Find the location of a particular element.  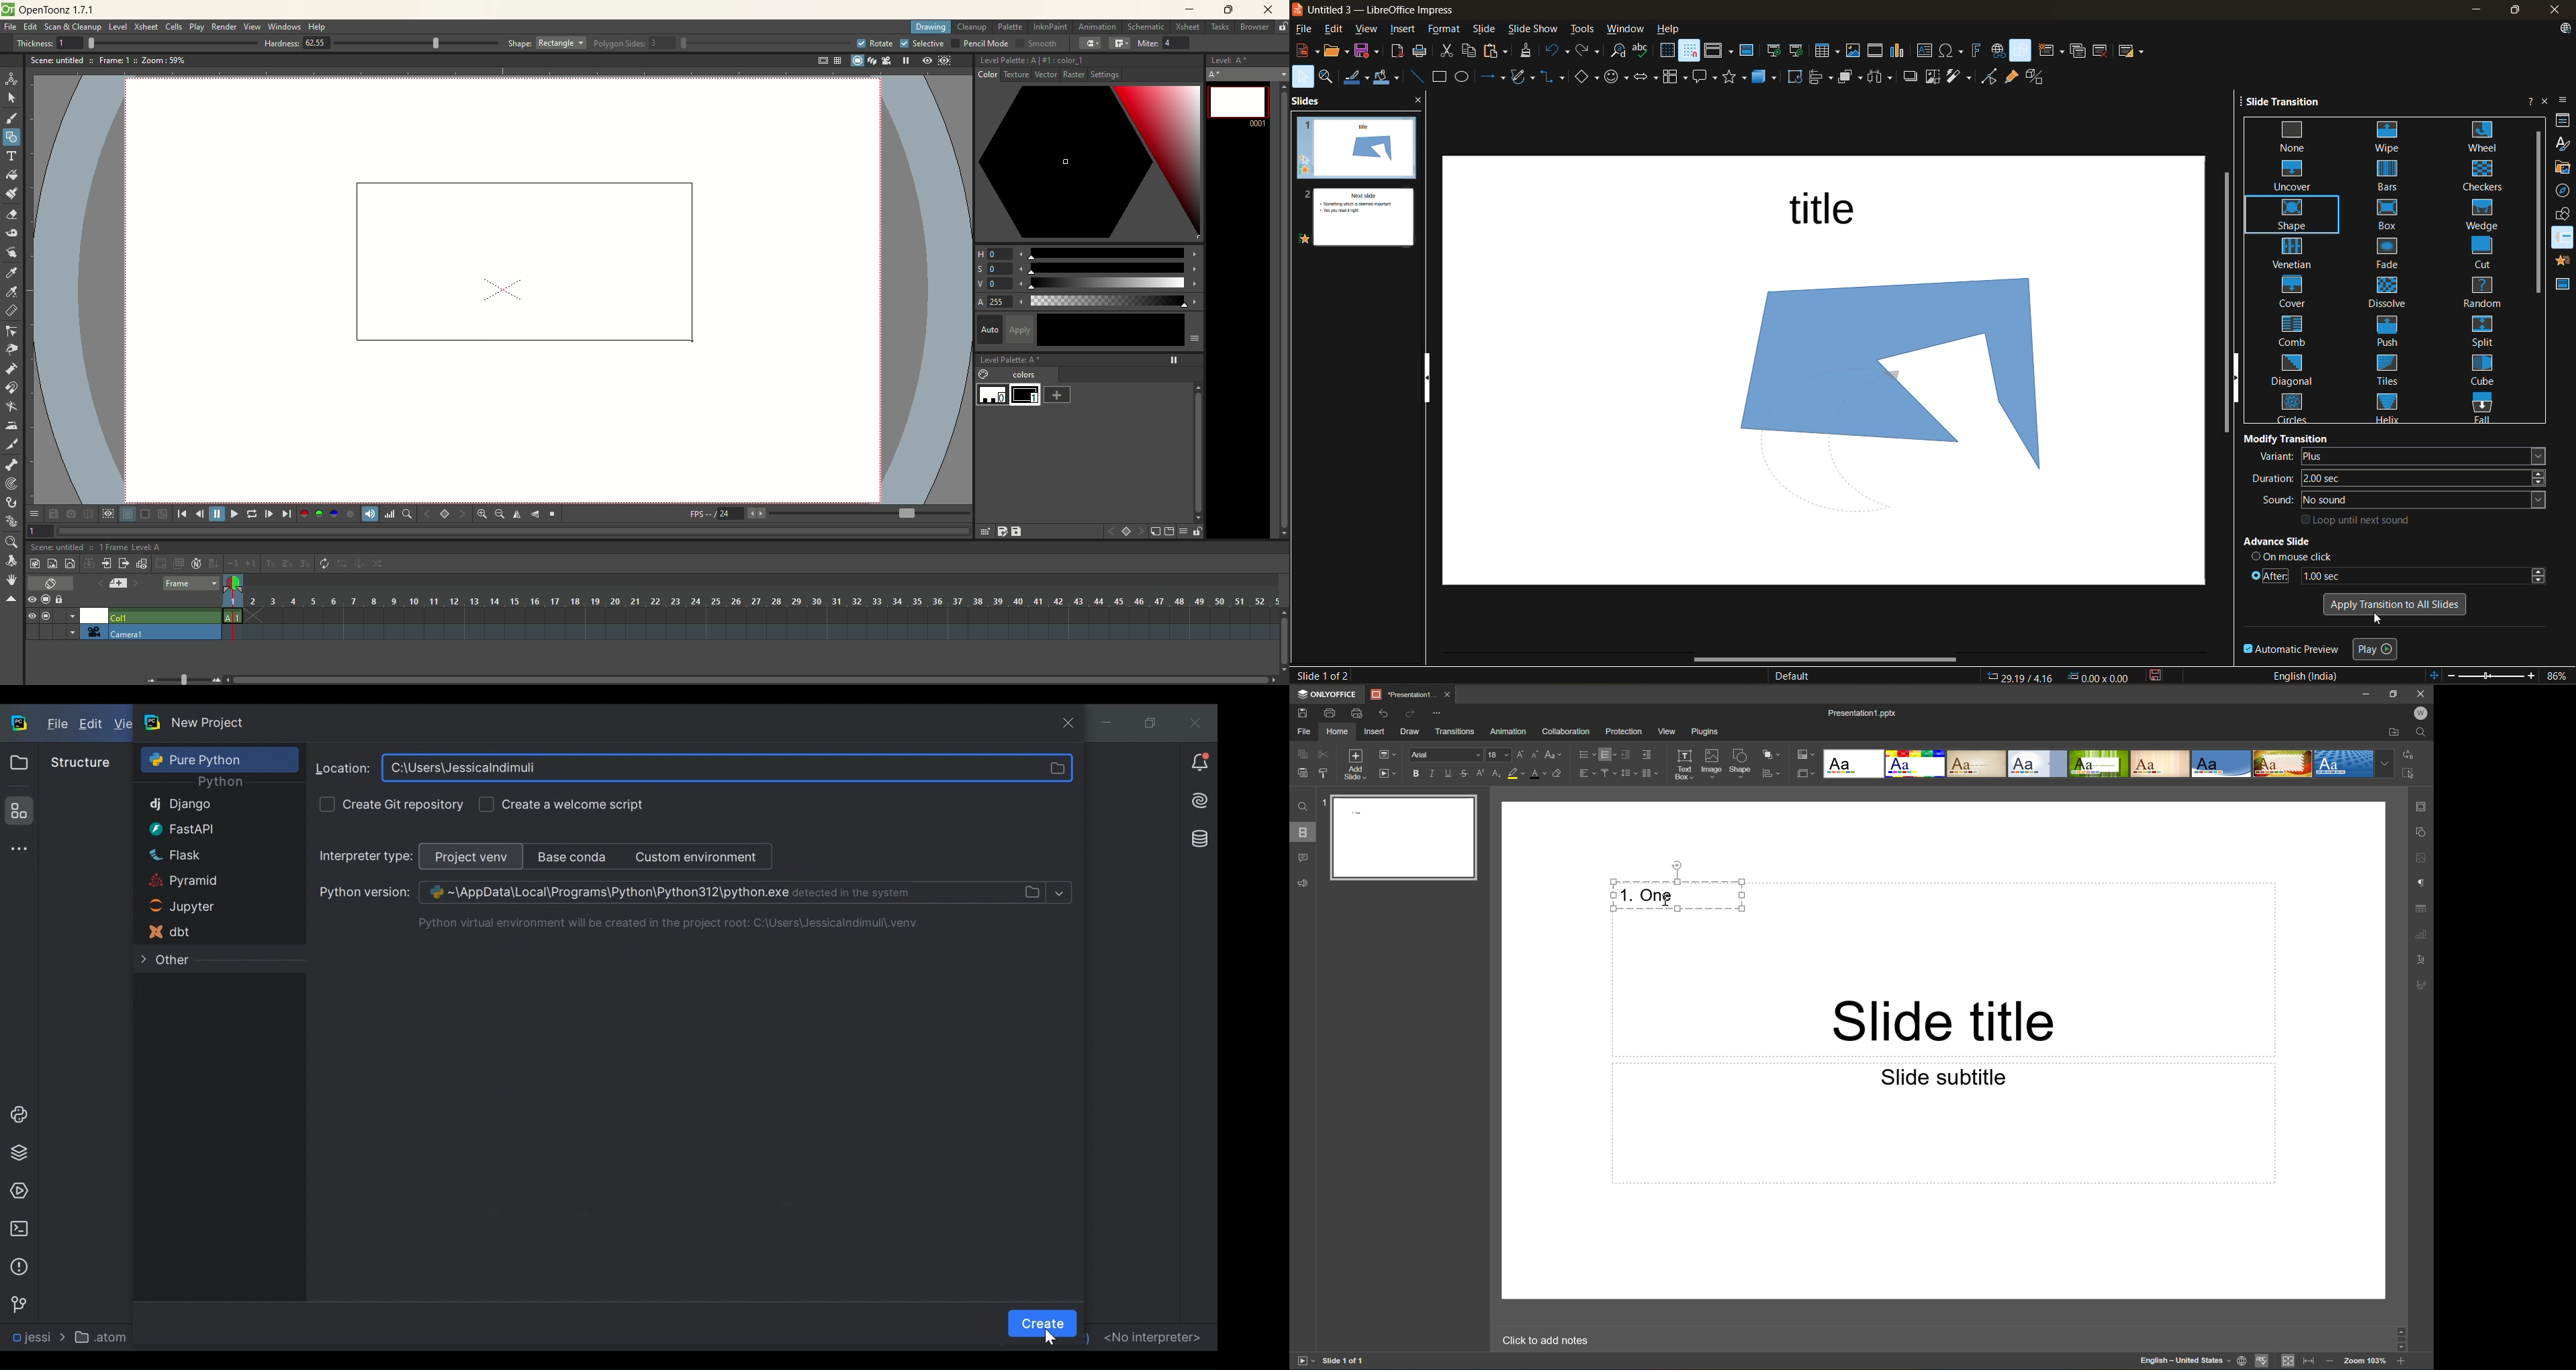

Slide title is located at coordinates (1943, 1021).